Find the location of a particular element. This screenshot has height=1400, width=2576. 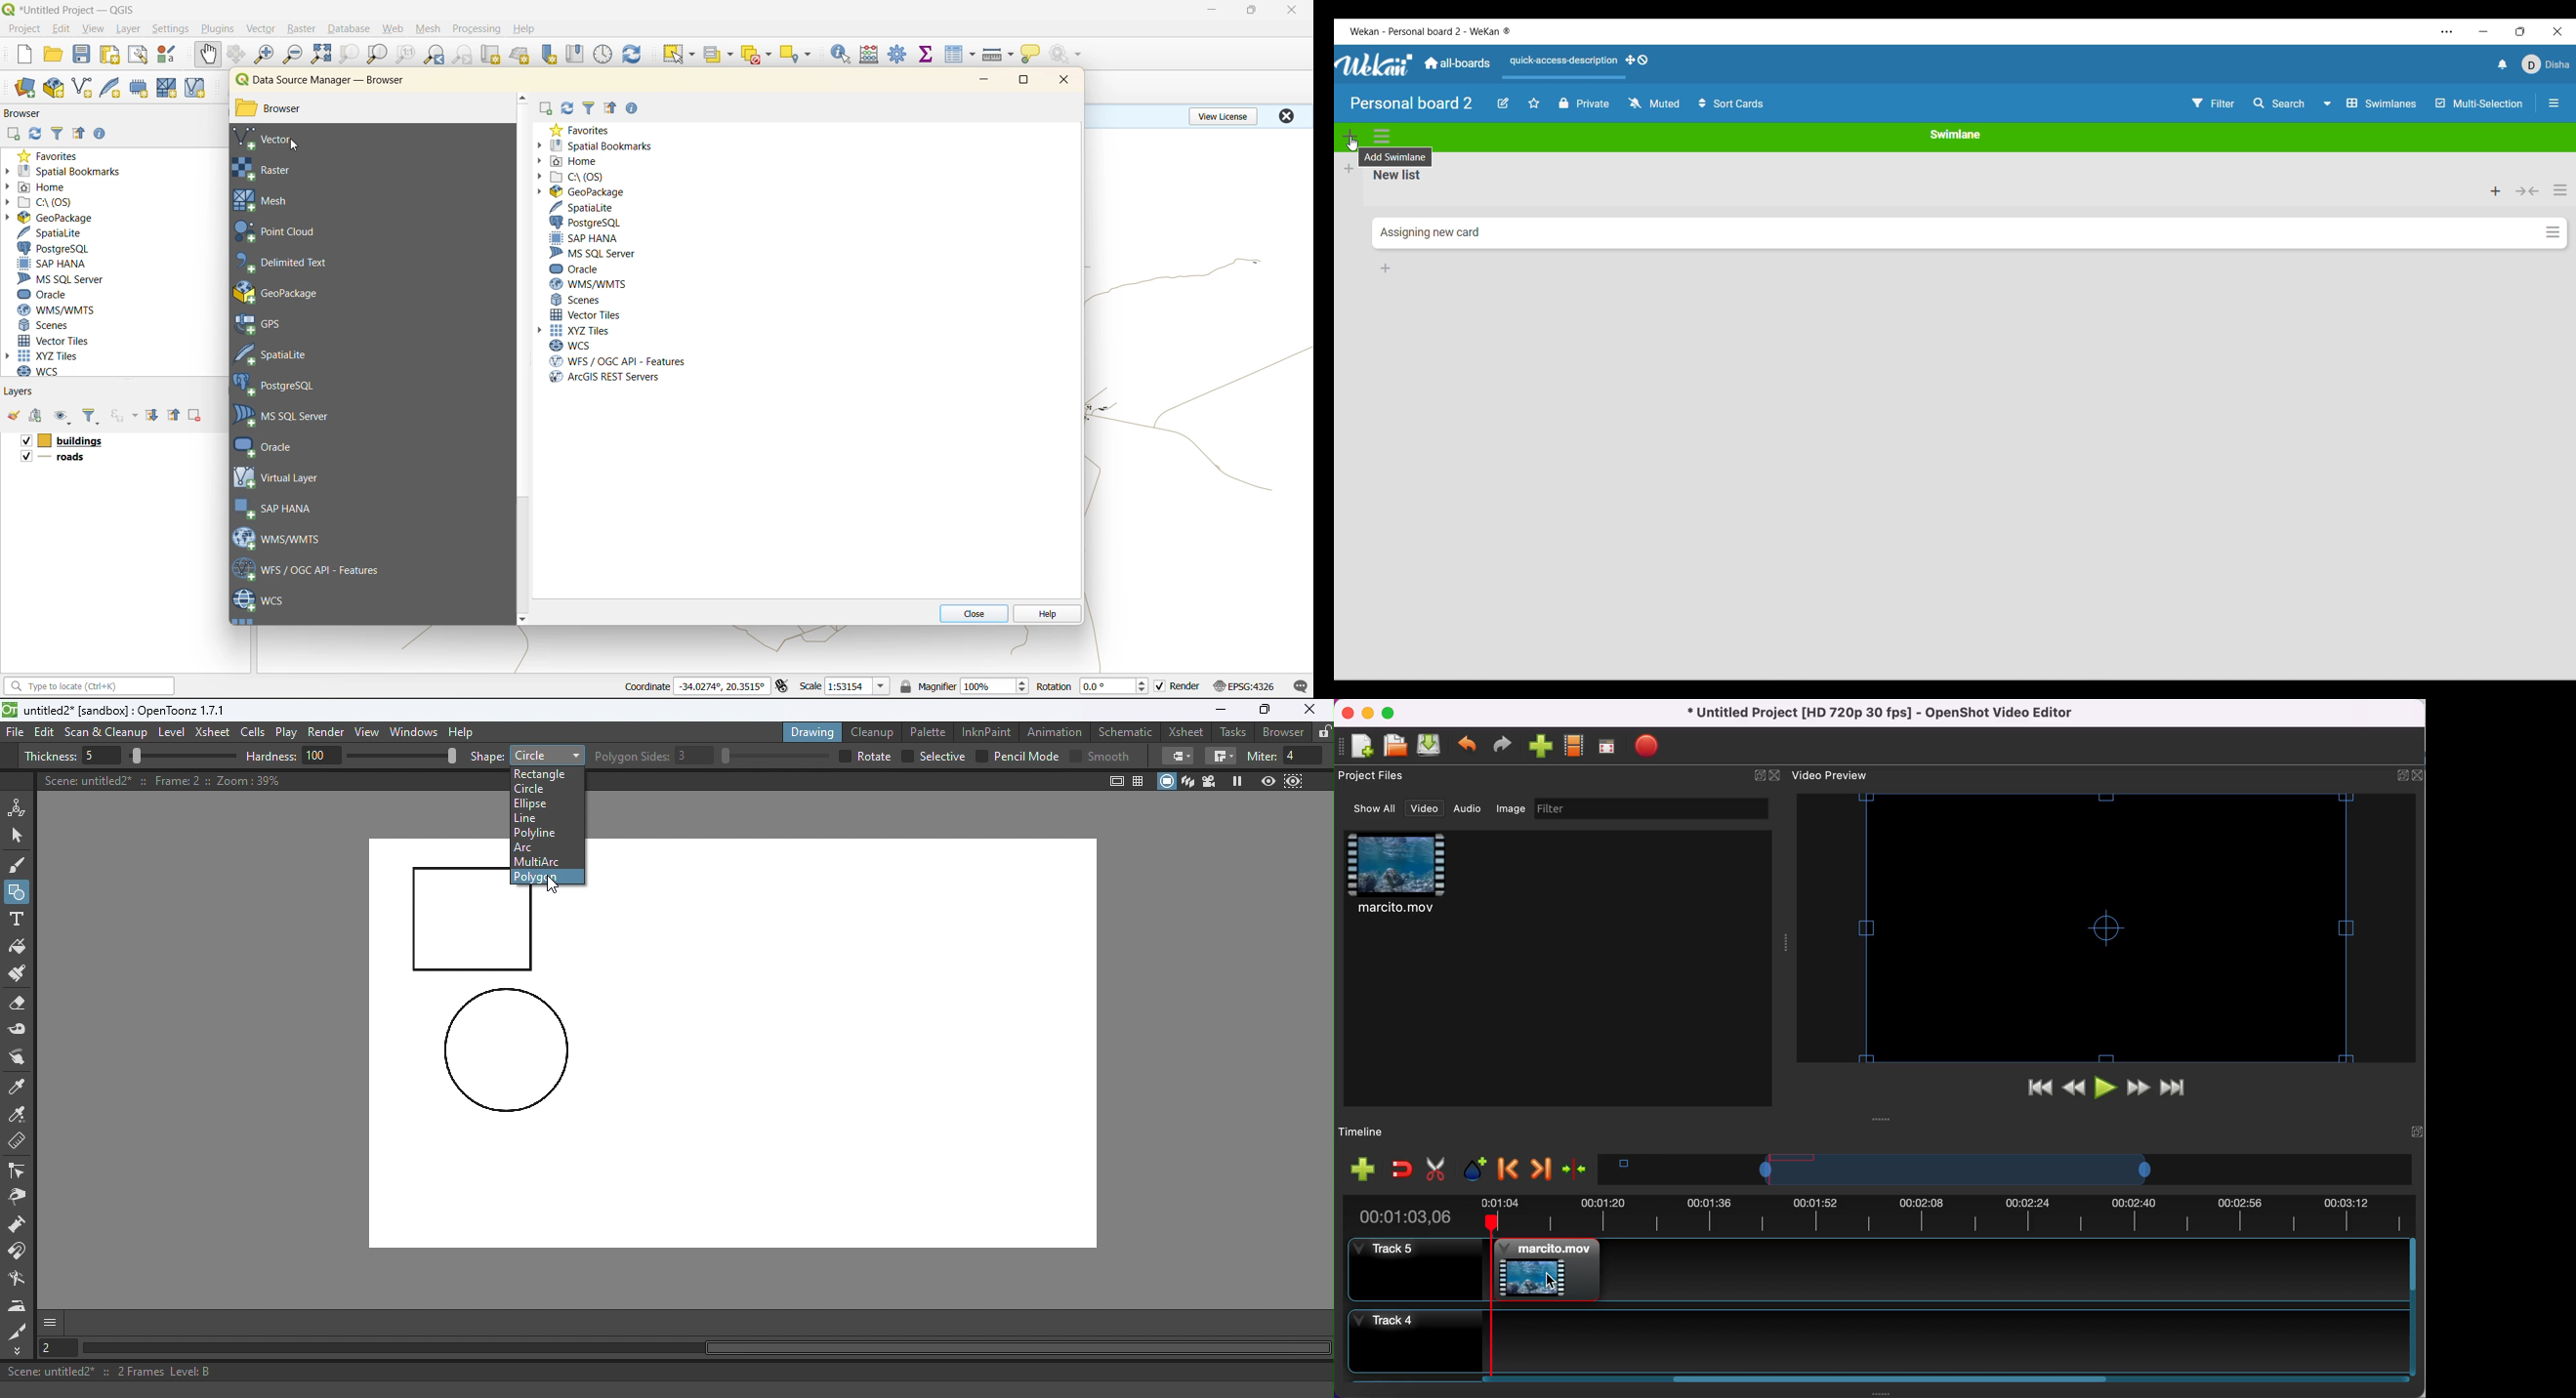

Board view options is located at coordinates (2370, 103).